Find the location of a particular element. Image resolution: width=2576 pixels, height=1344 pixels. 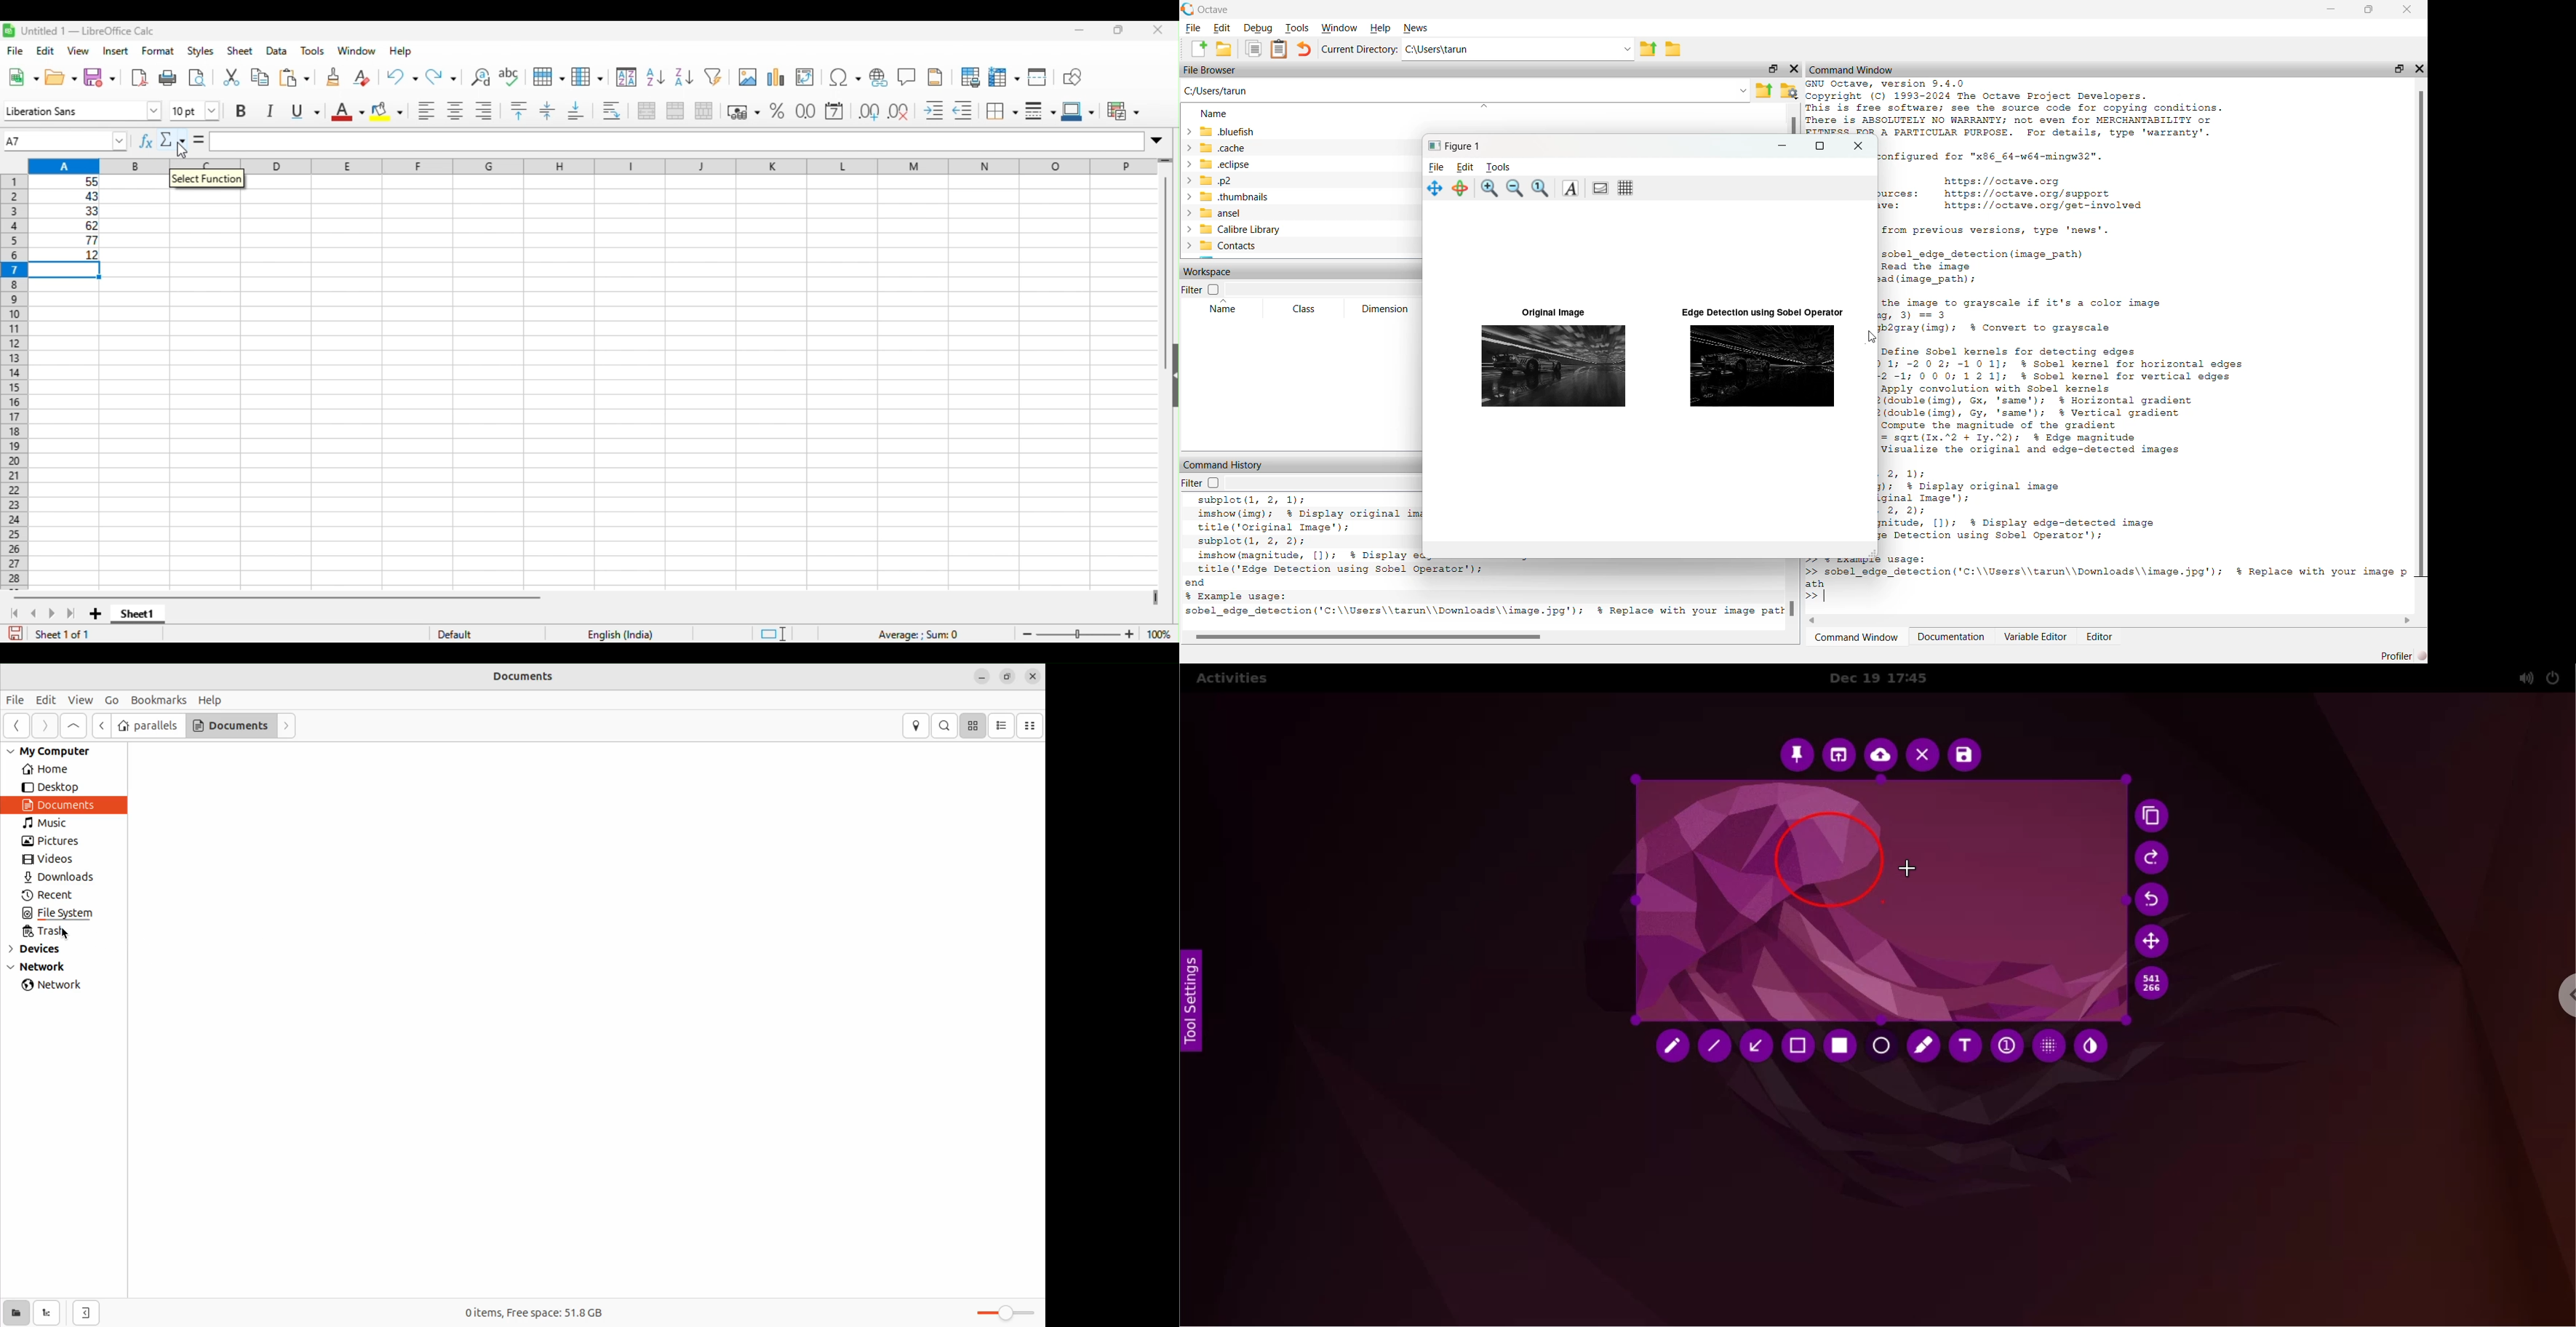

Zoom in is located at coordinates (1491, 189).